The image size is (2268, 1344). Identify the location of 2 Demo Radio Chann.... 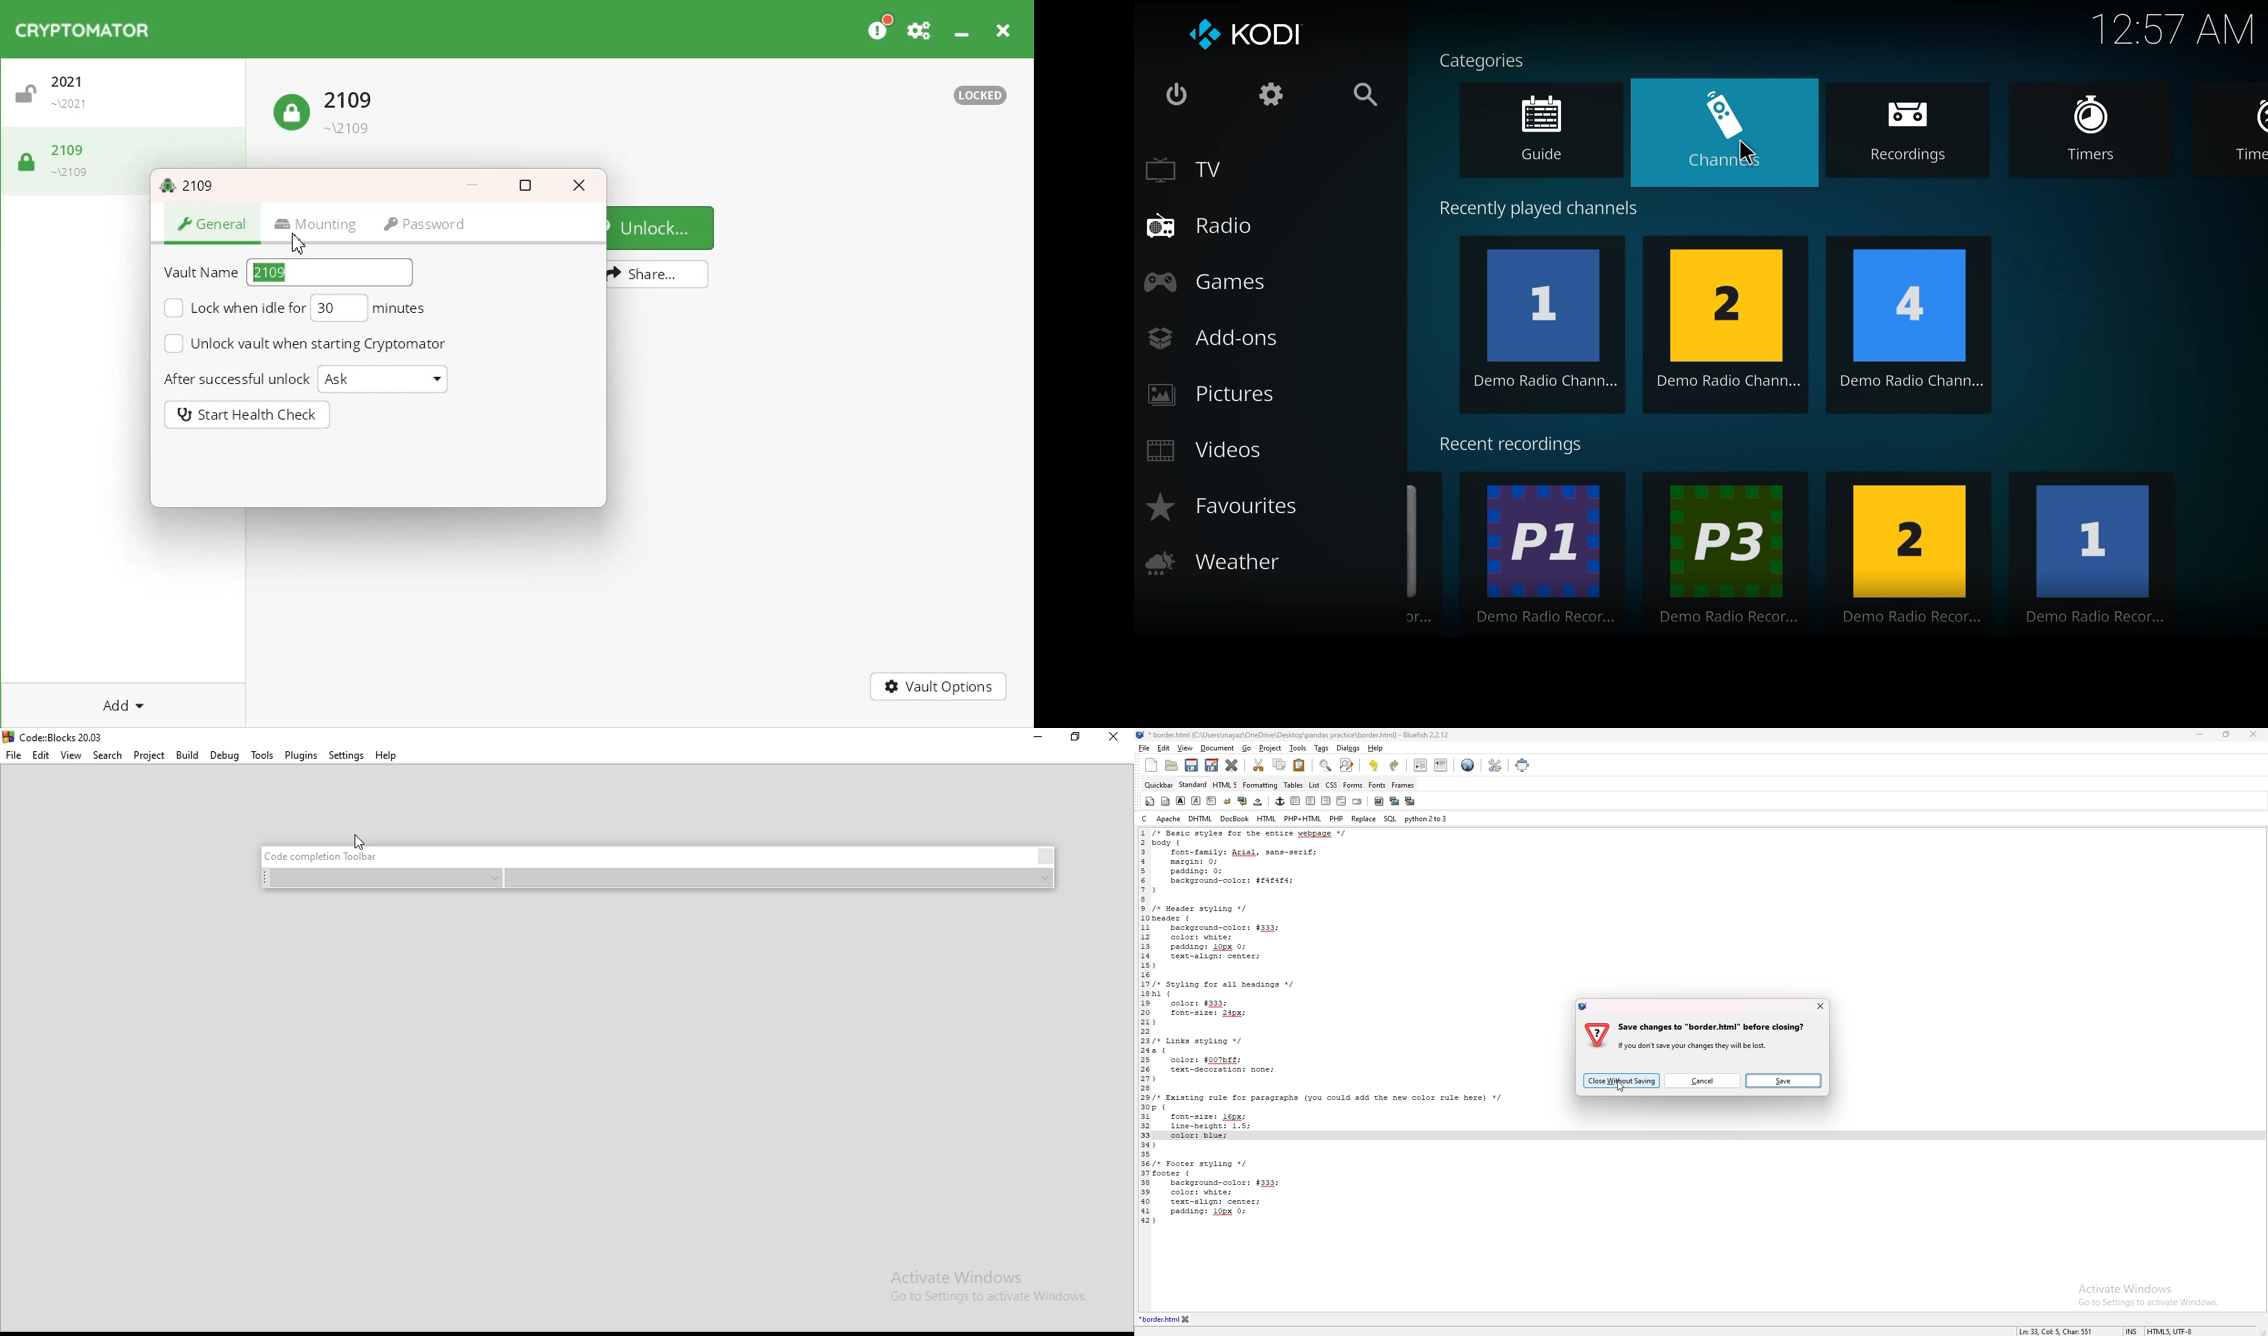
(1732, 325).